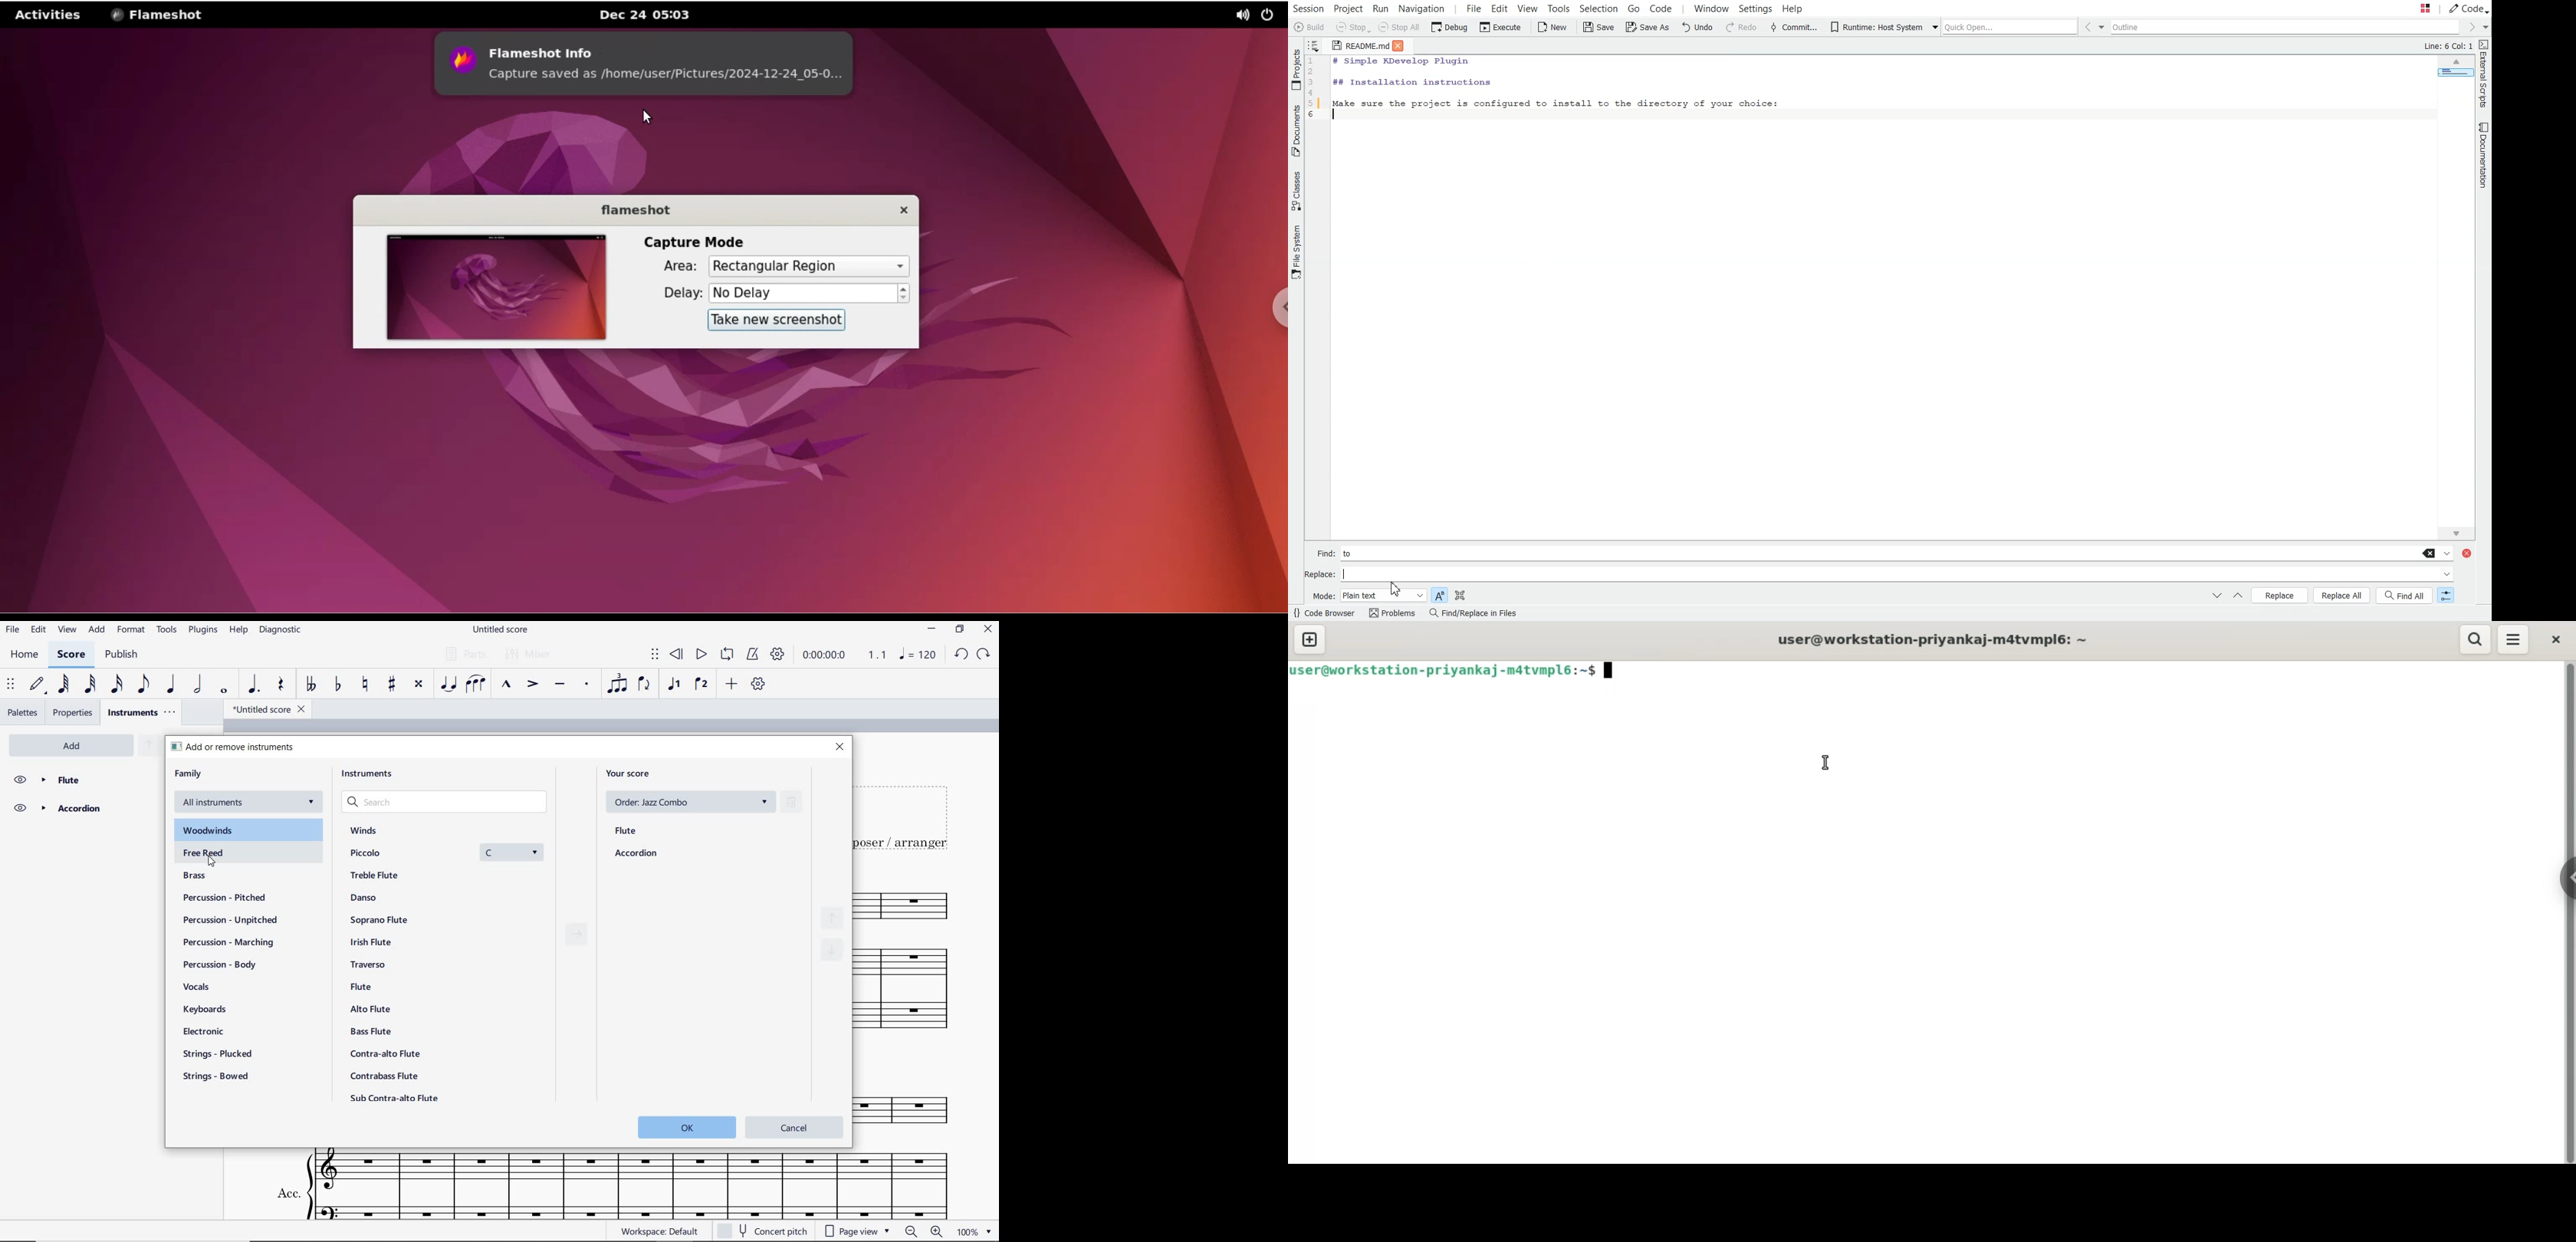 This screenshot has width=2576, height=1260. I want to click on 16th note, so click(117, 684).